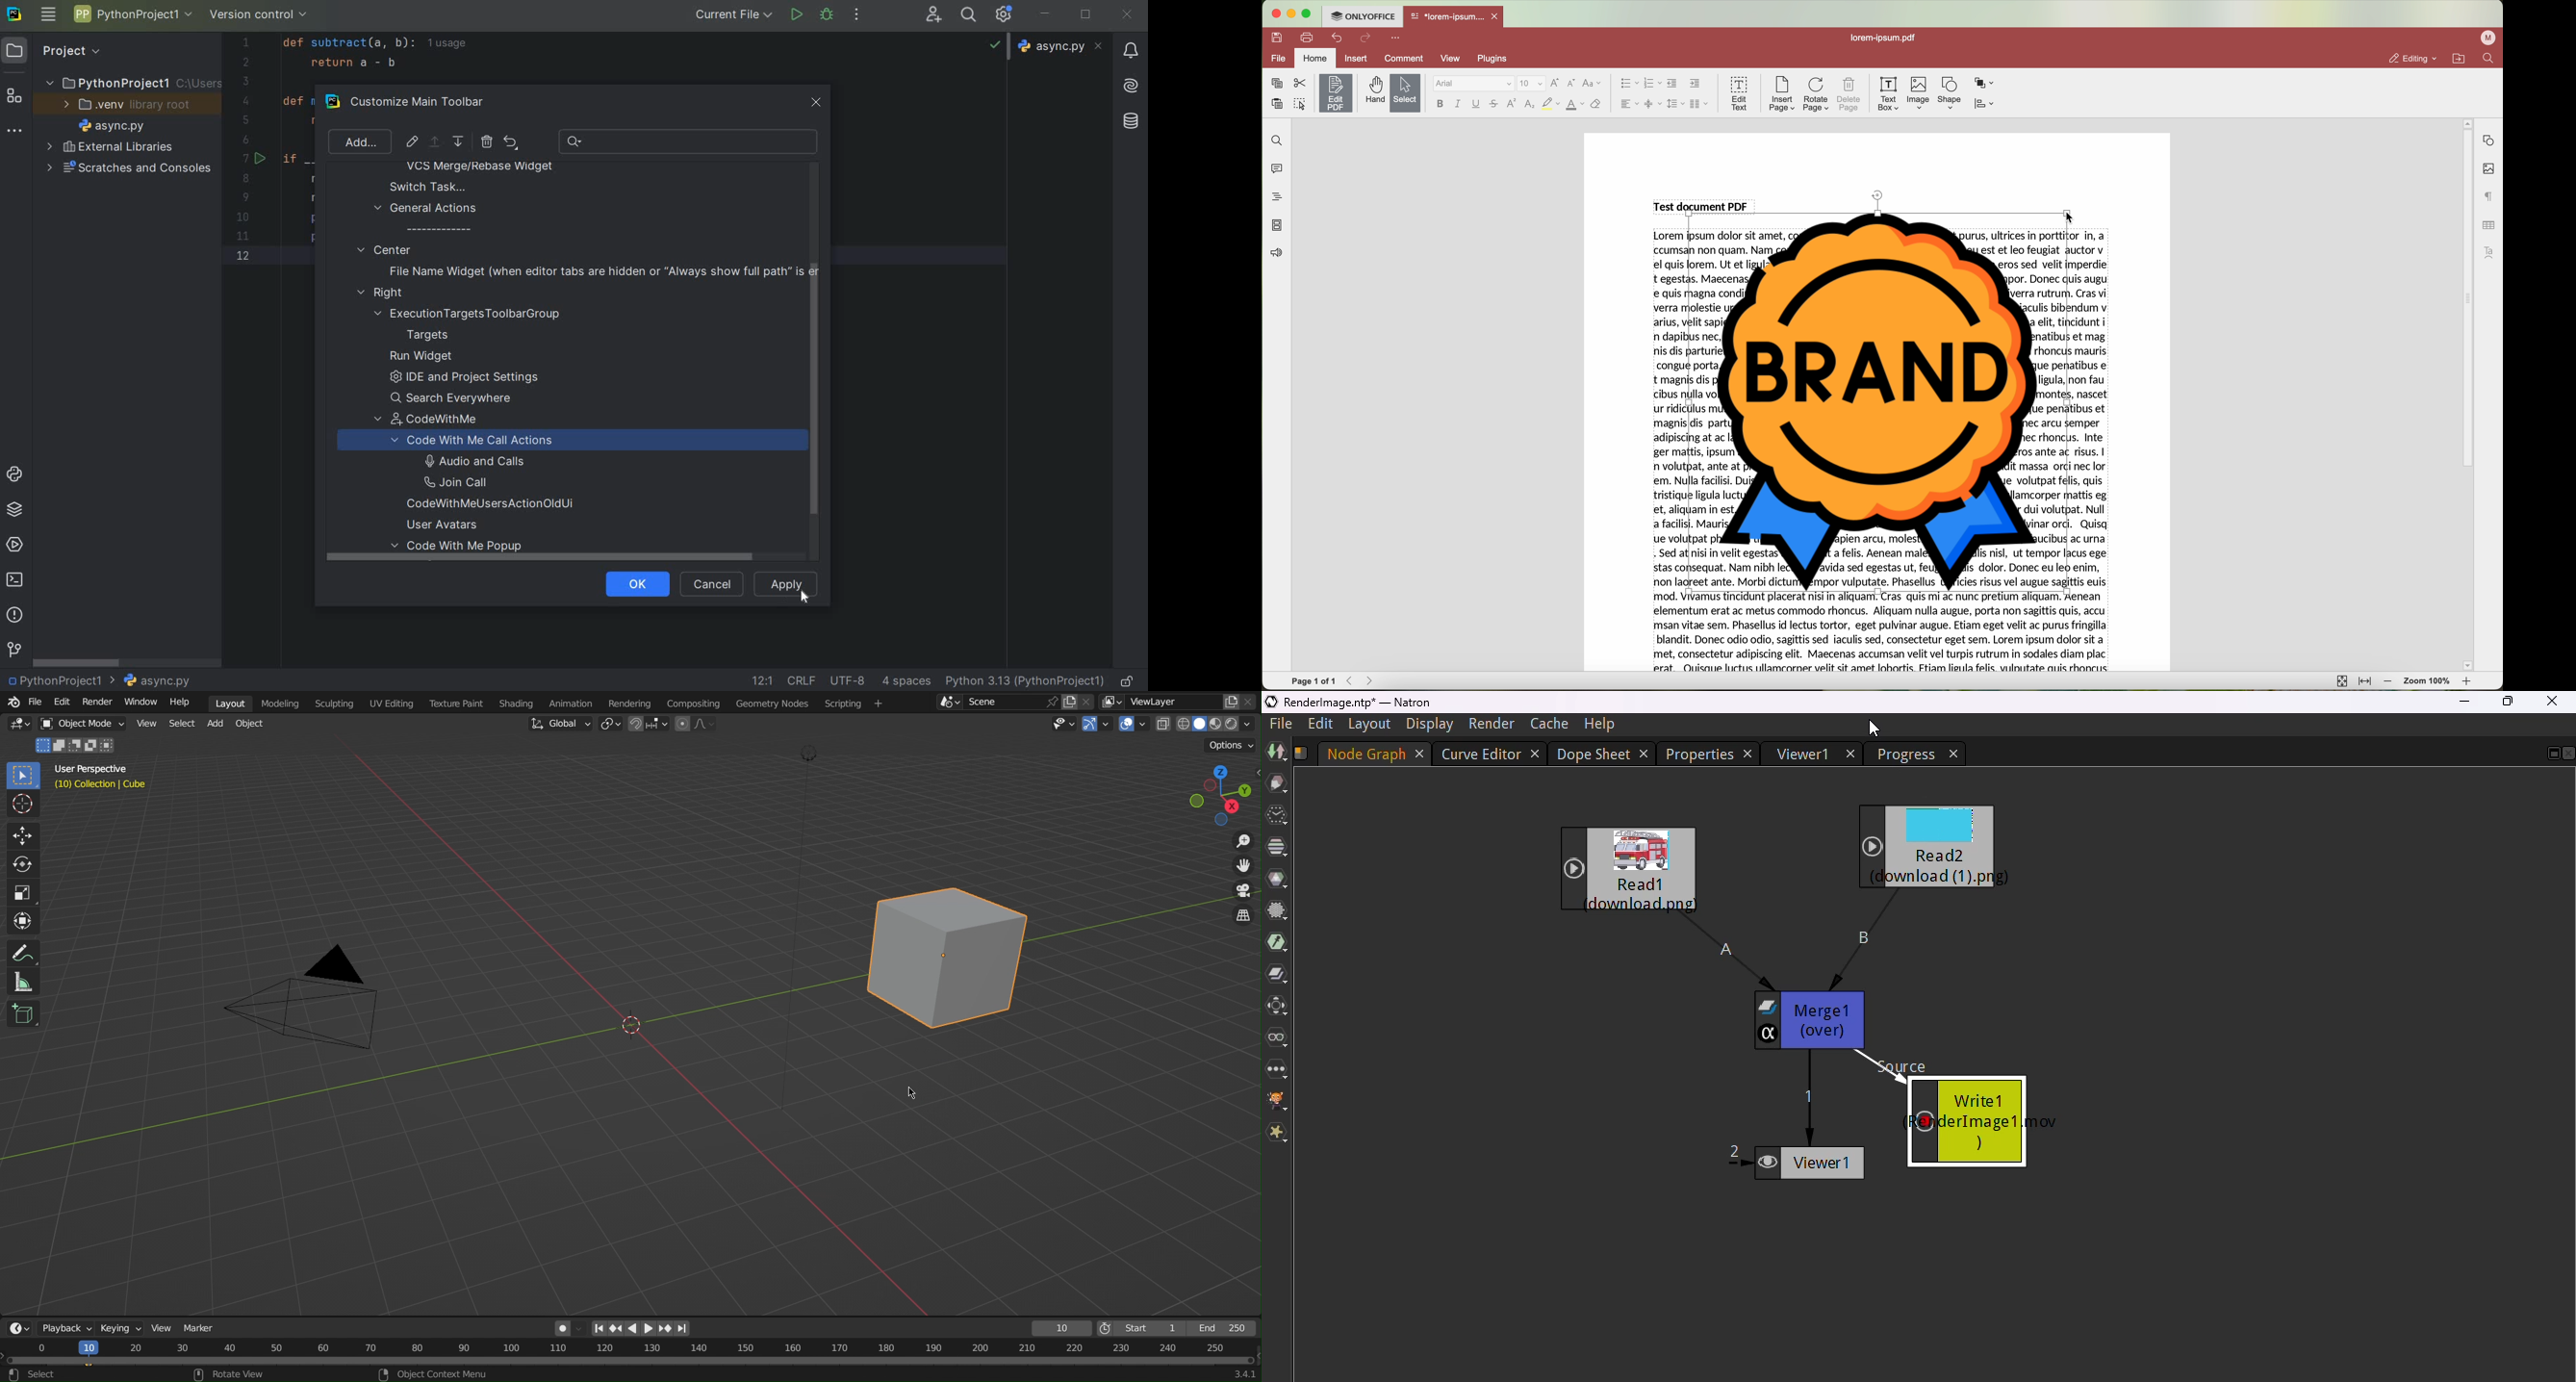 The height and width of the screenshot is (1400, 2576). I want to click on save, so click(1275, 37).